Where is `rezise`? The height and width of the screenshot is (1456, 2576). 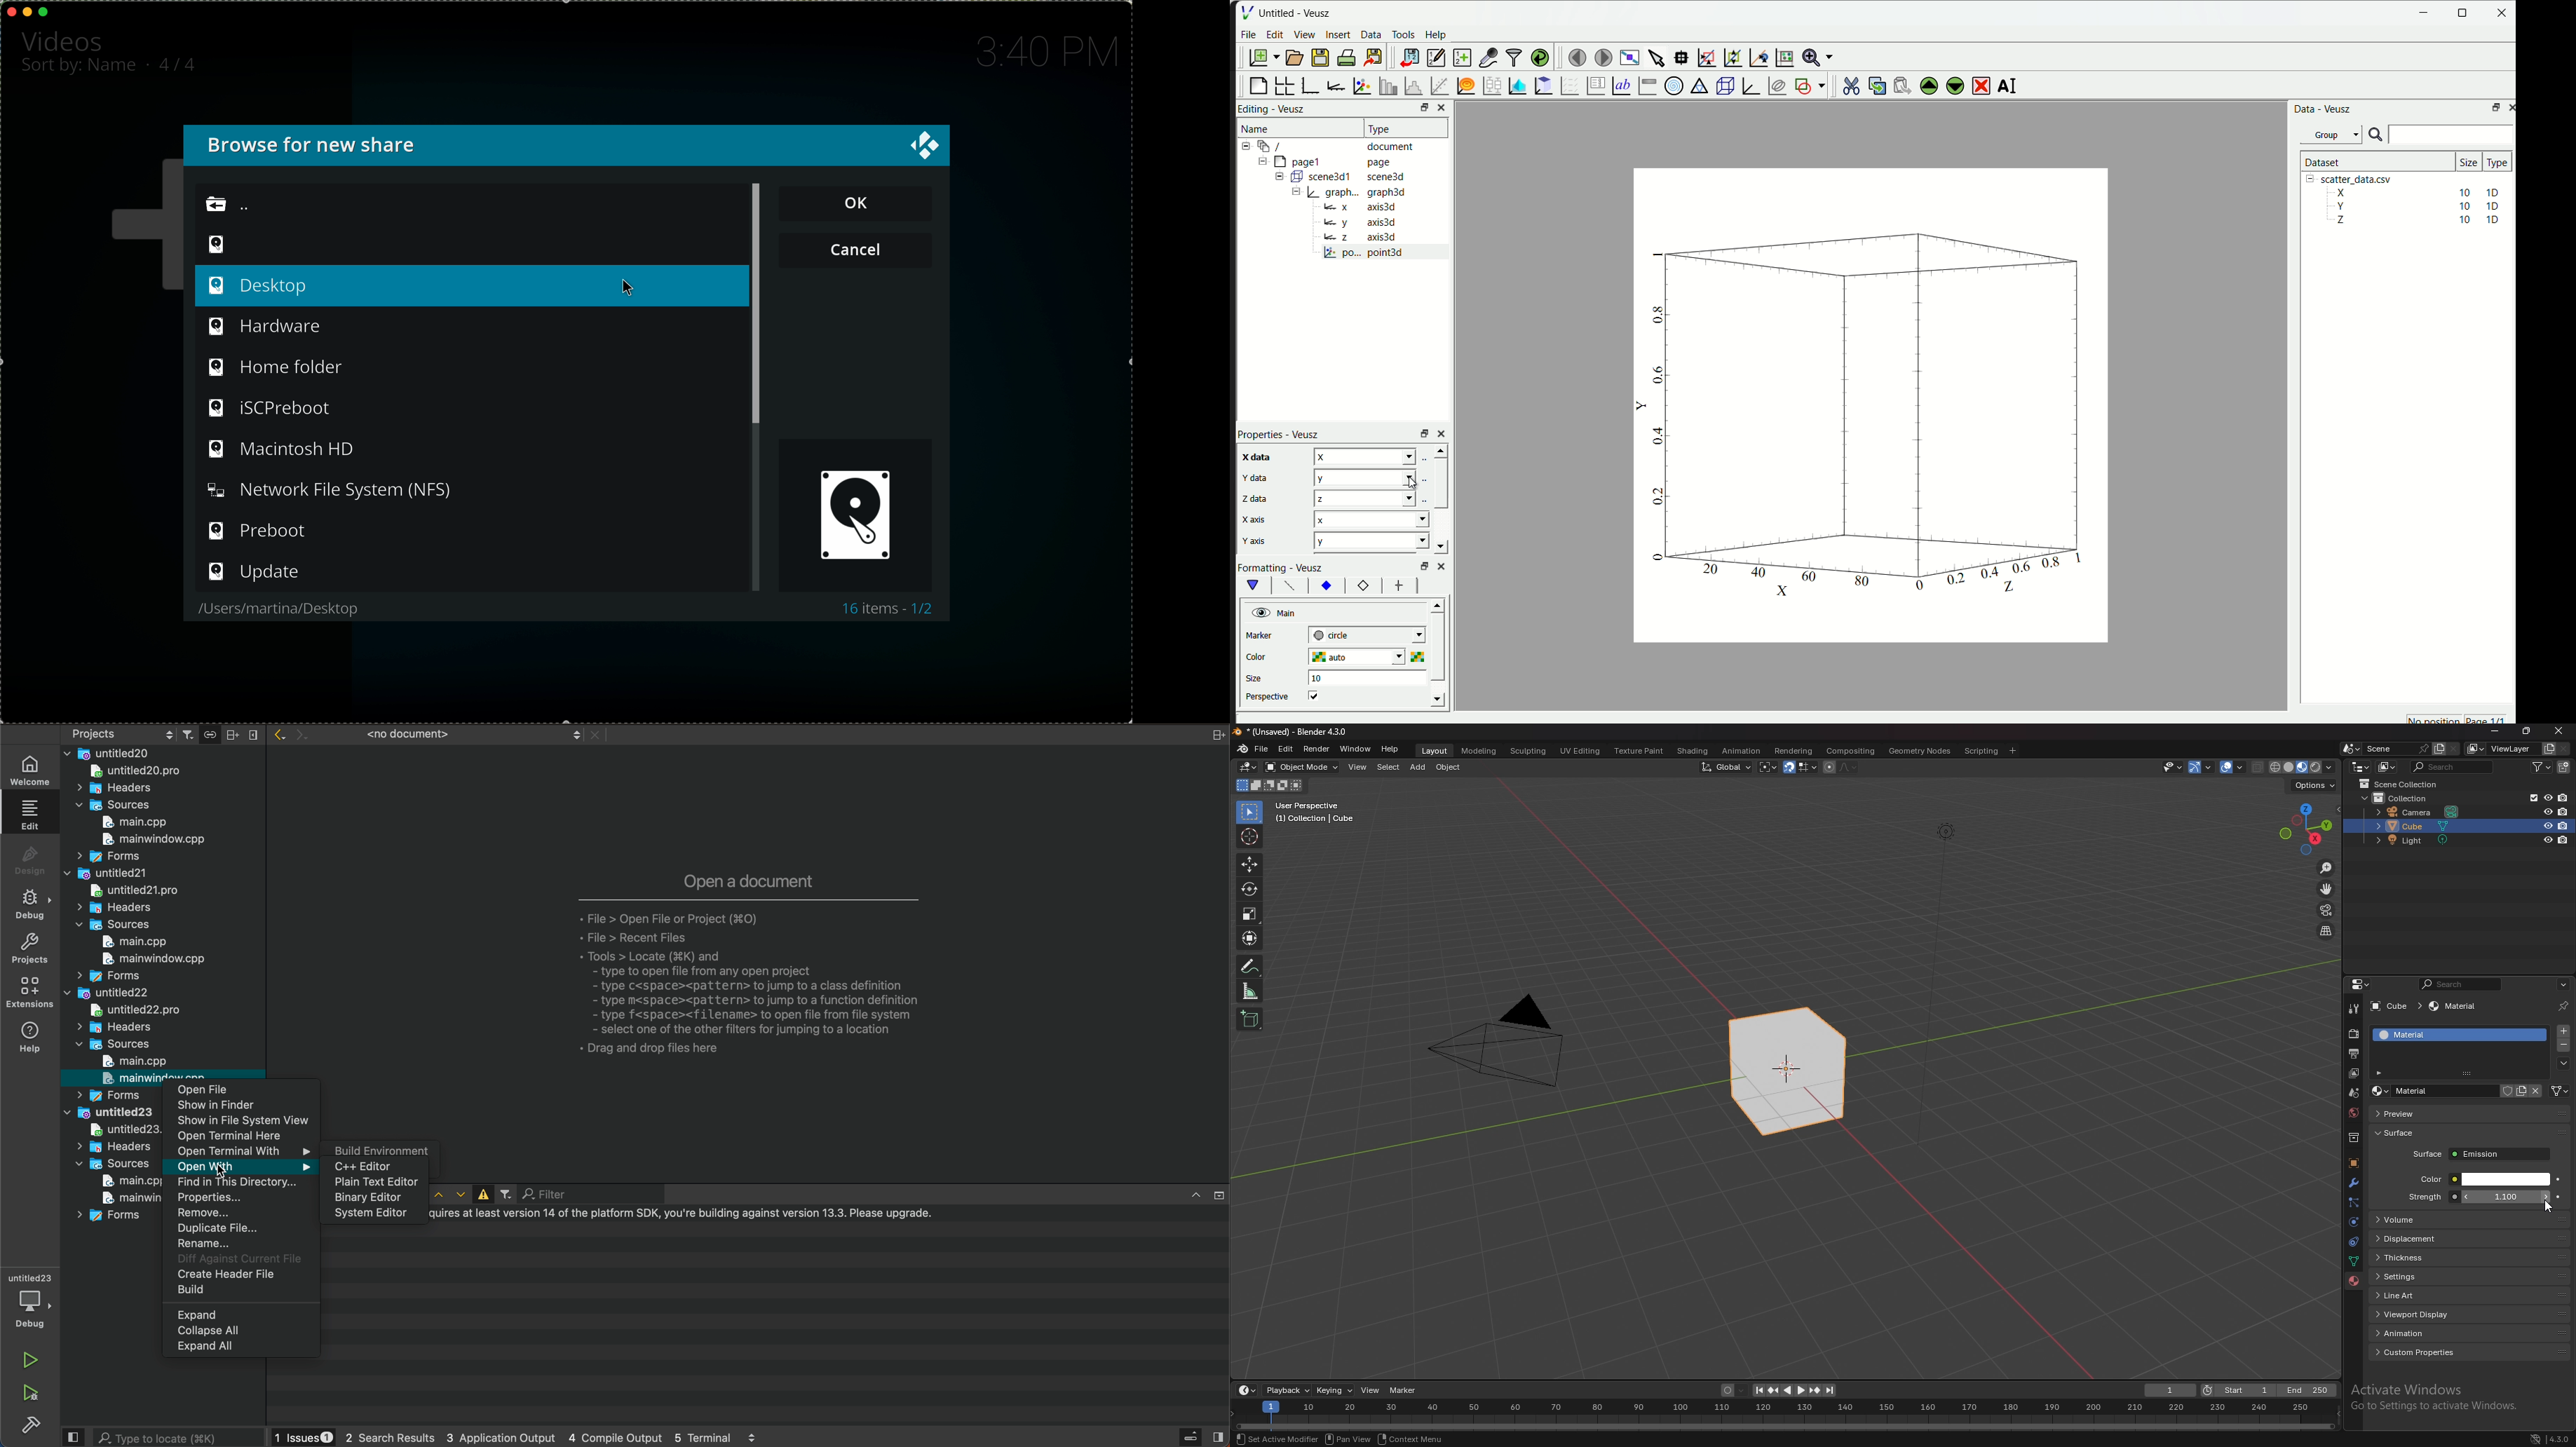
rezise is located at coordinates (1422, 433).